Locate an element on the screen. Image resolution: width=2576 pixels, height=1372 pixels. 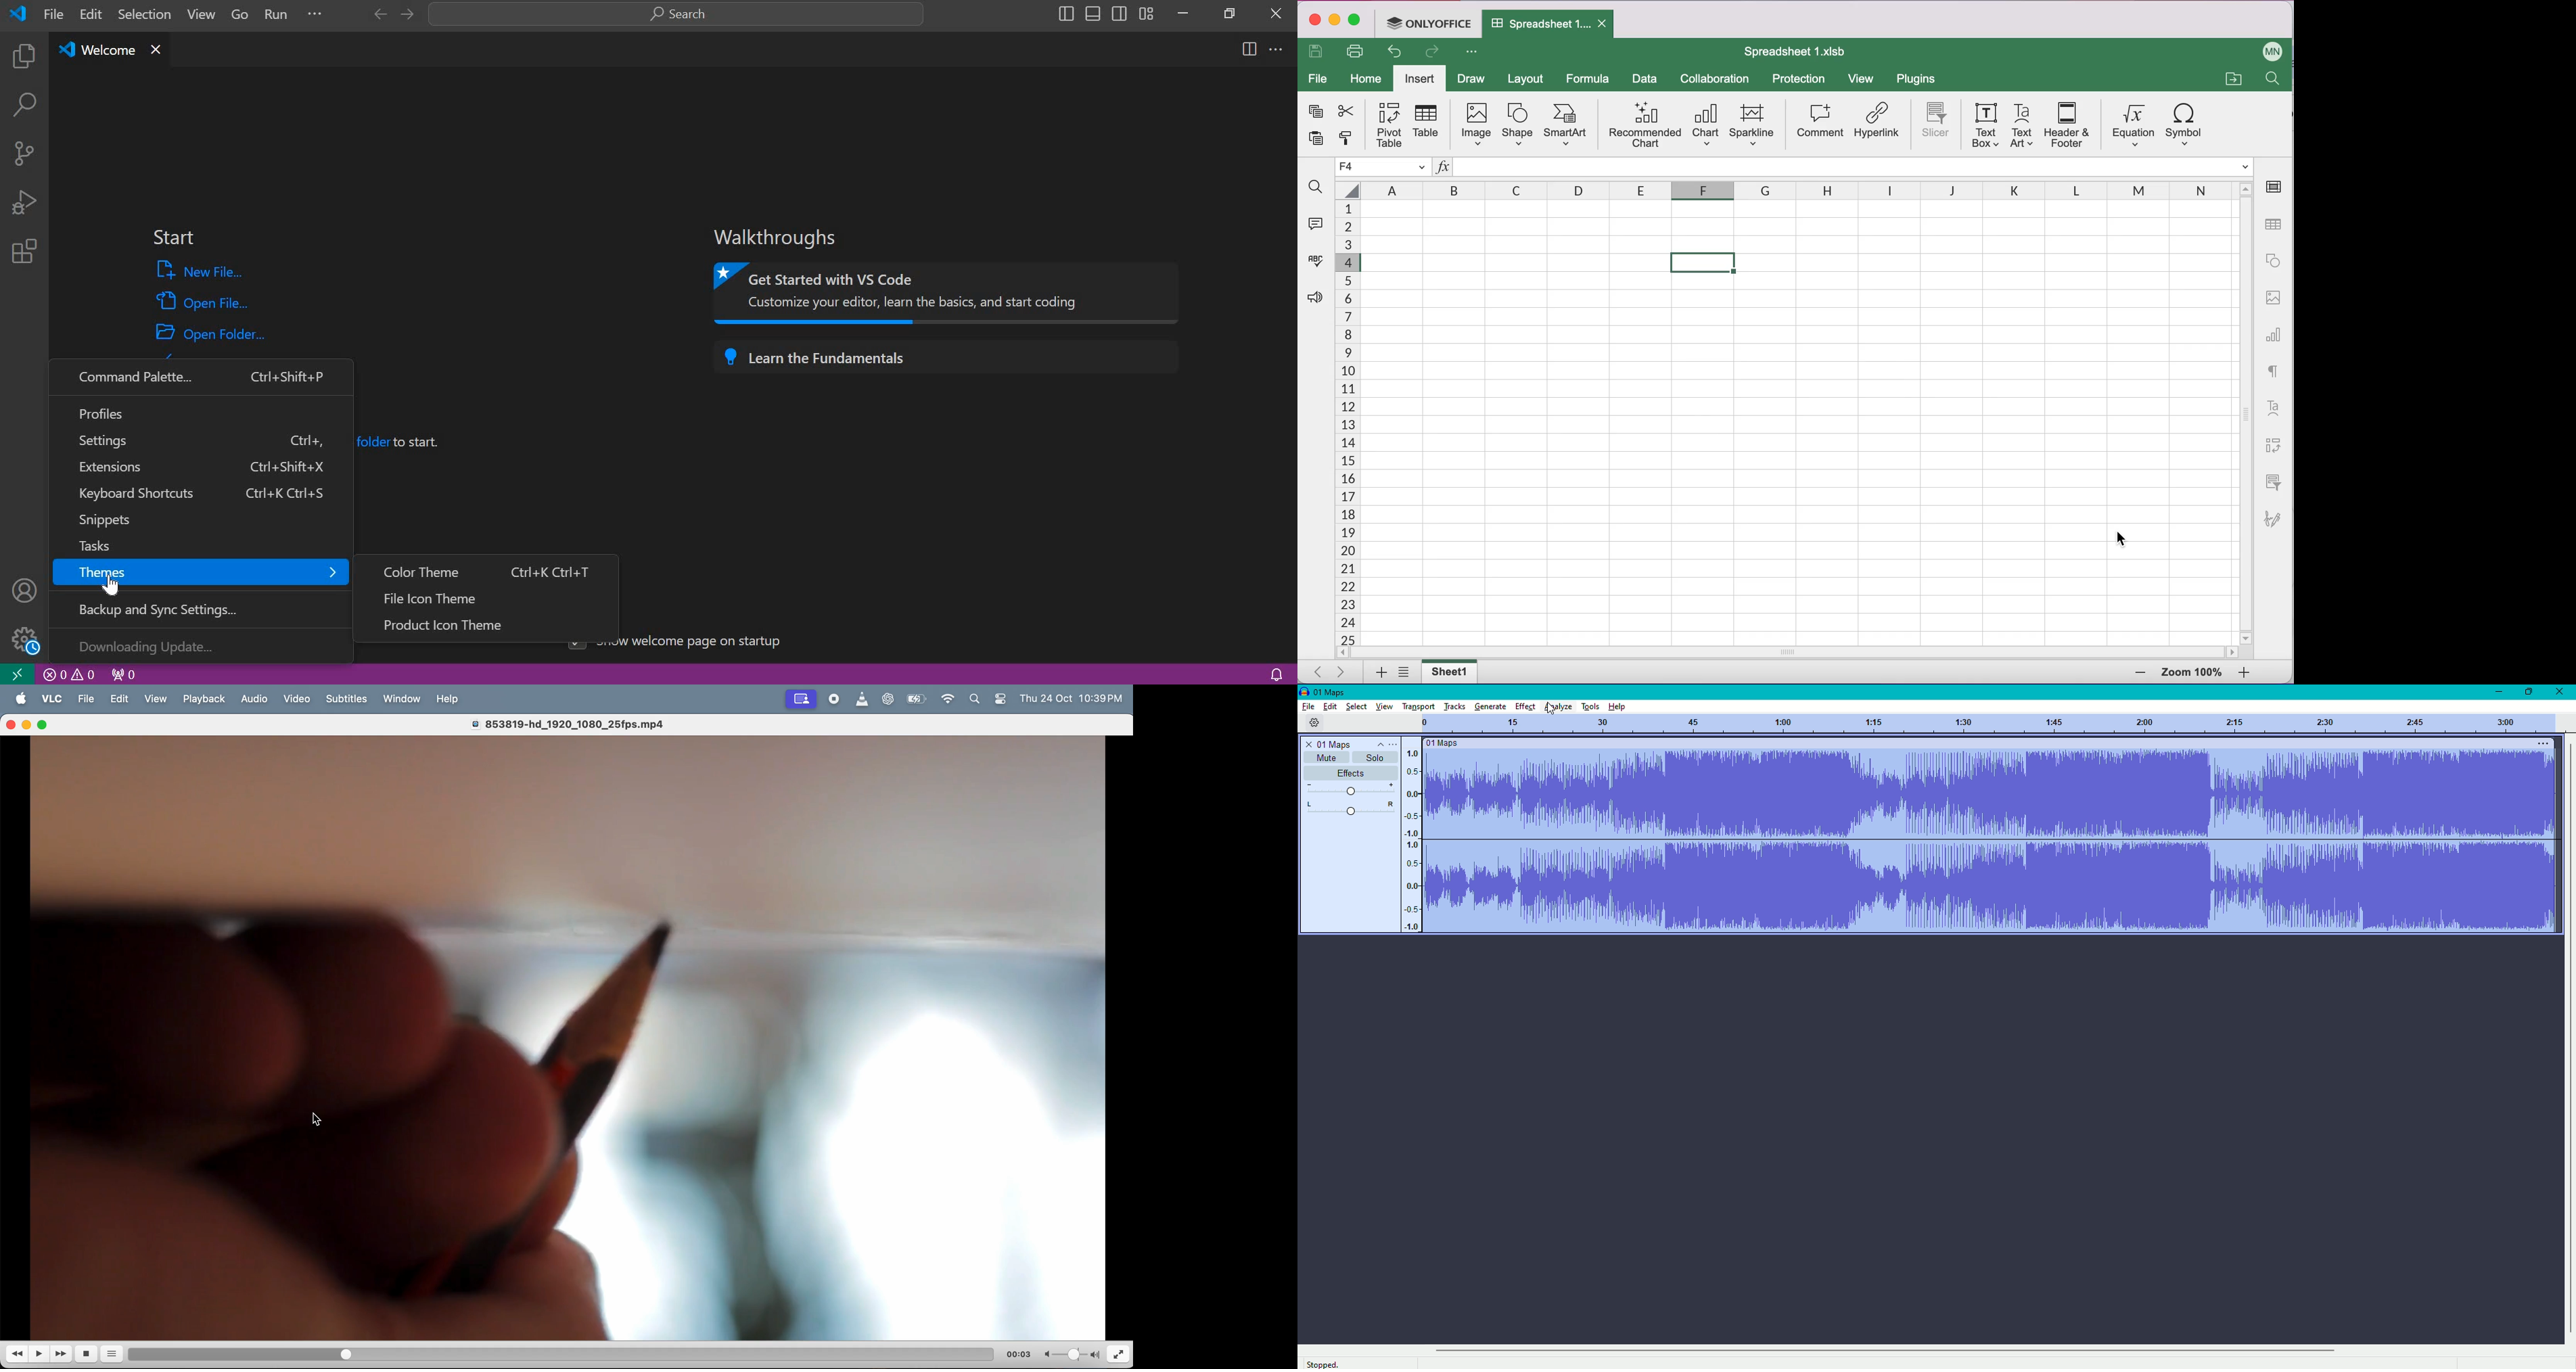
file is located at coordinates (86, 699).